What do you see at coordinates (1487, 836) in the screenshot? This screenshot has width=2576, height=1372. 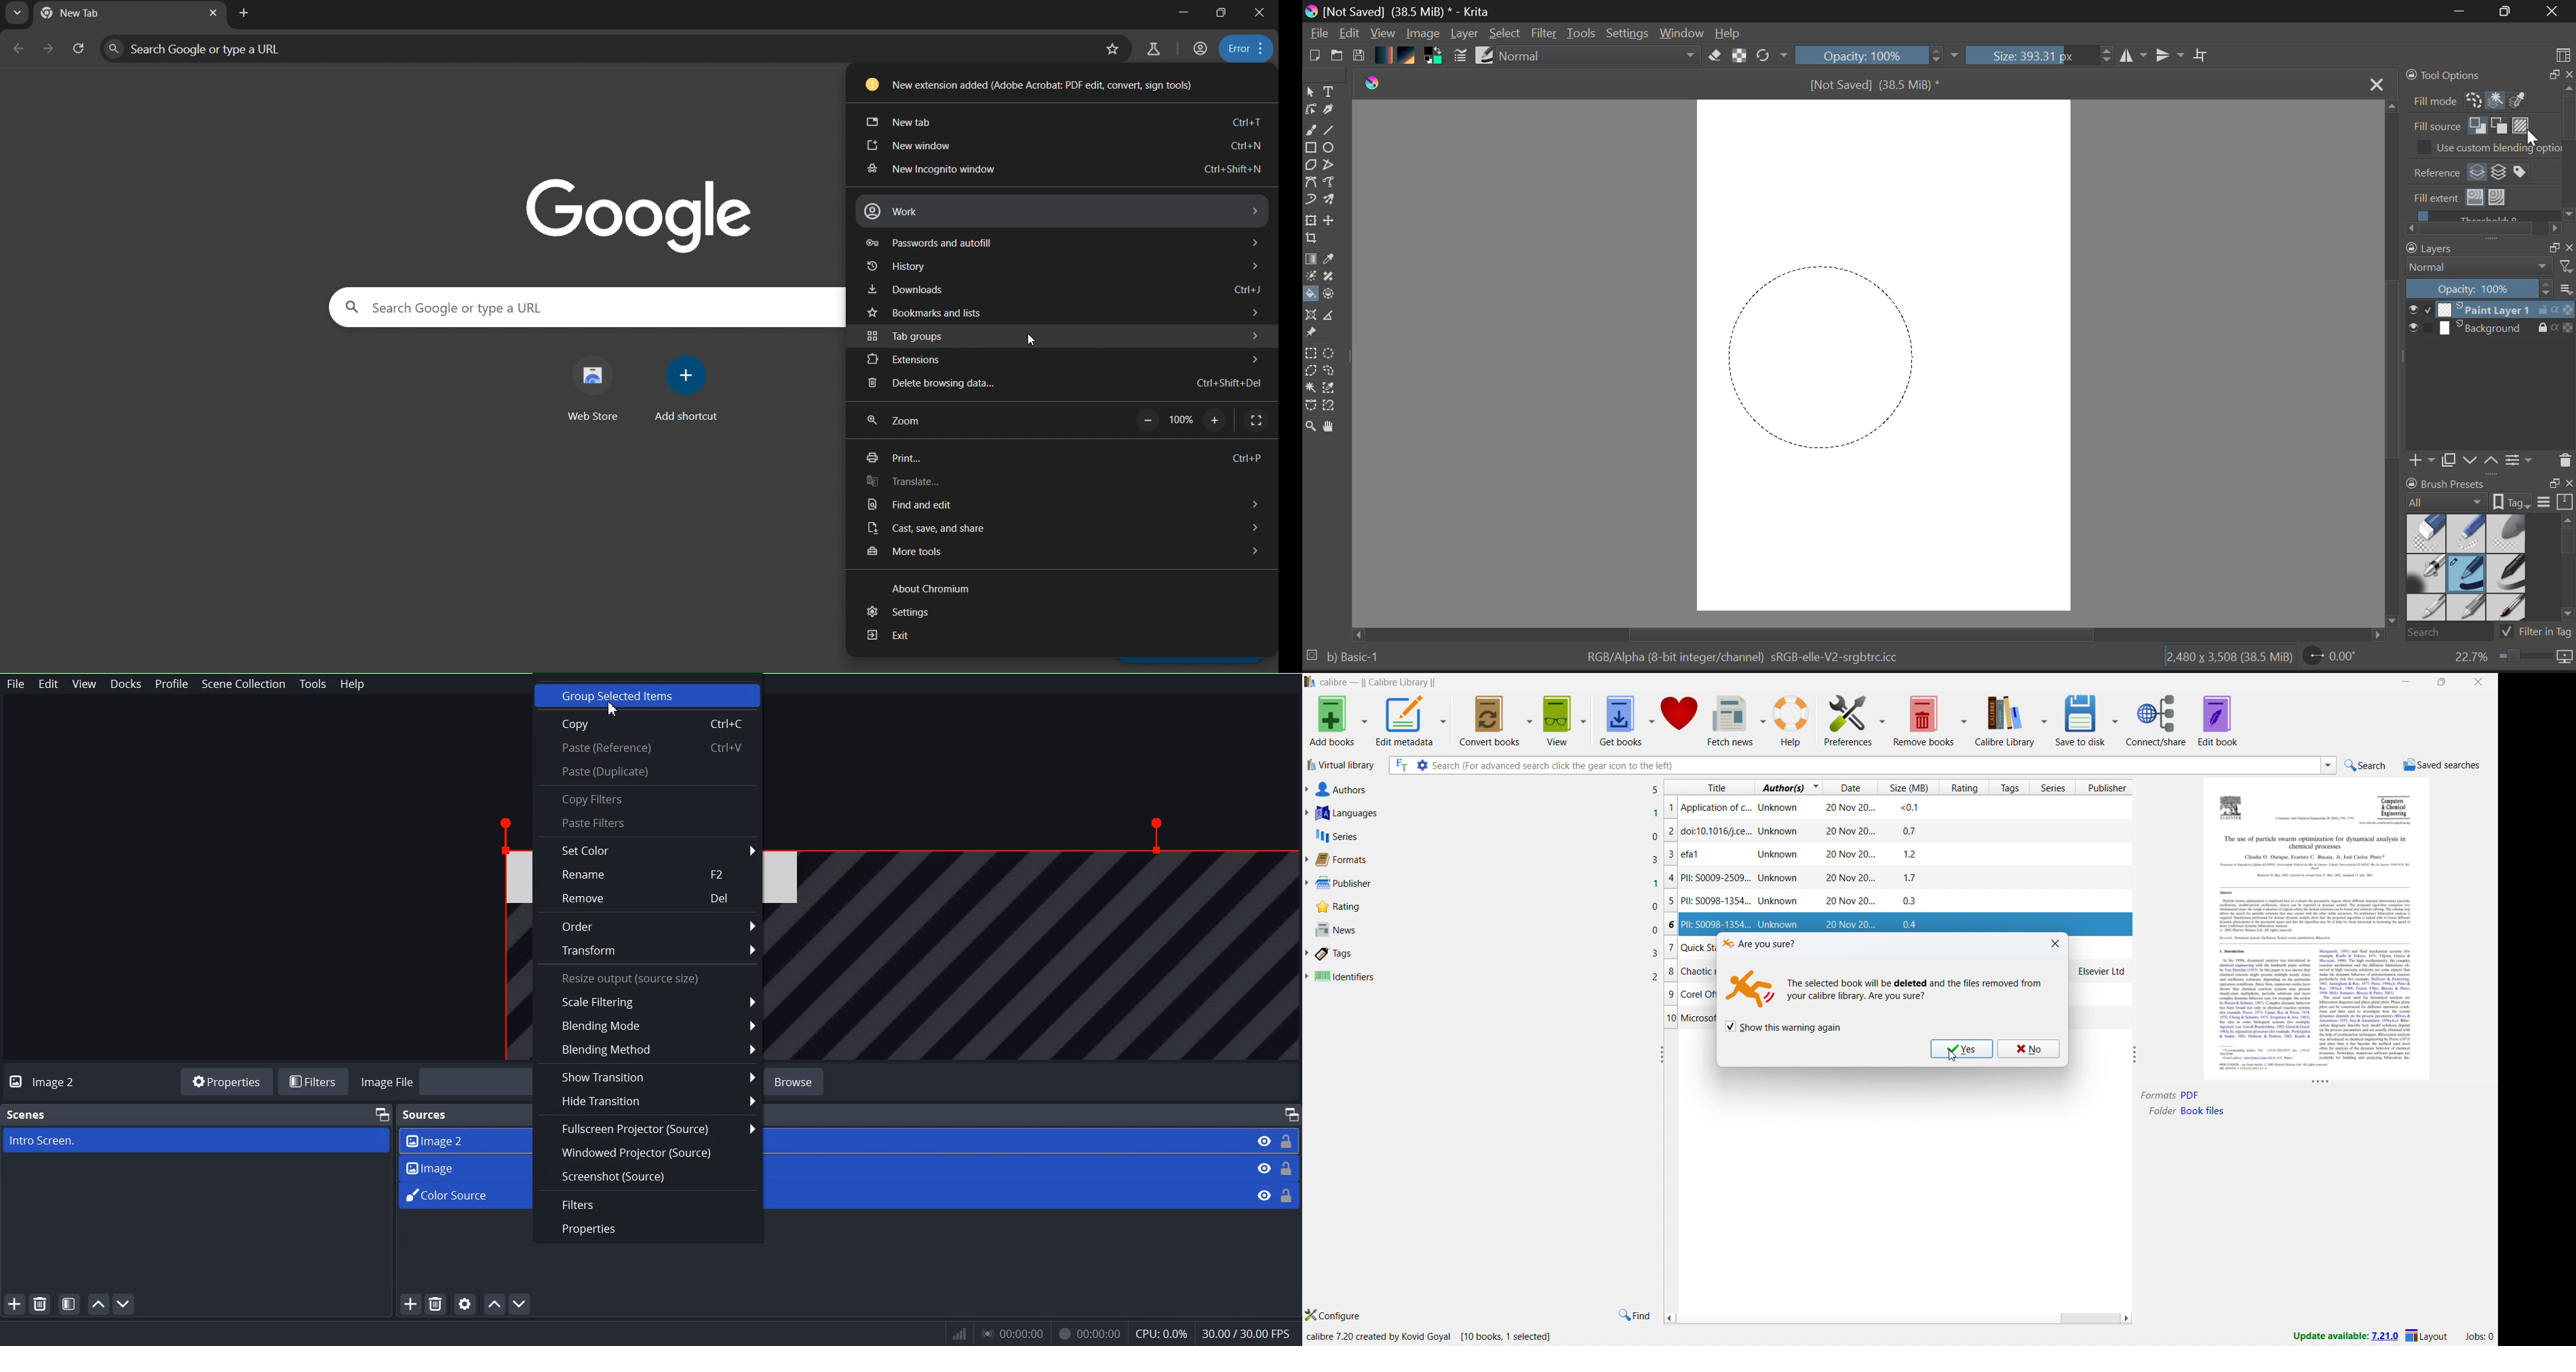 I see `series` at bounding box center [1487, 836].